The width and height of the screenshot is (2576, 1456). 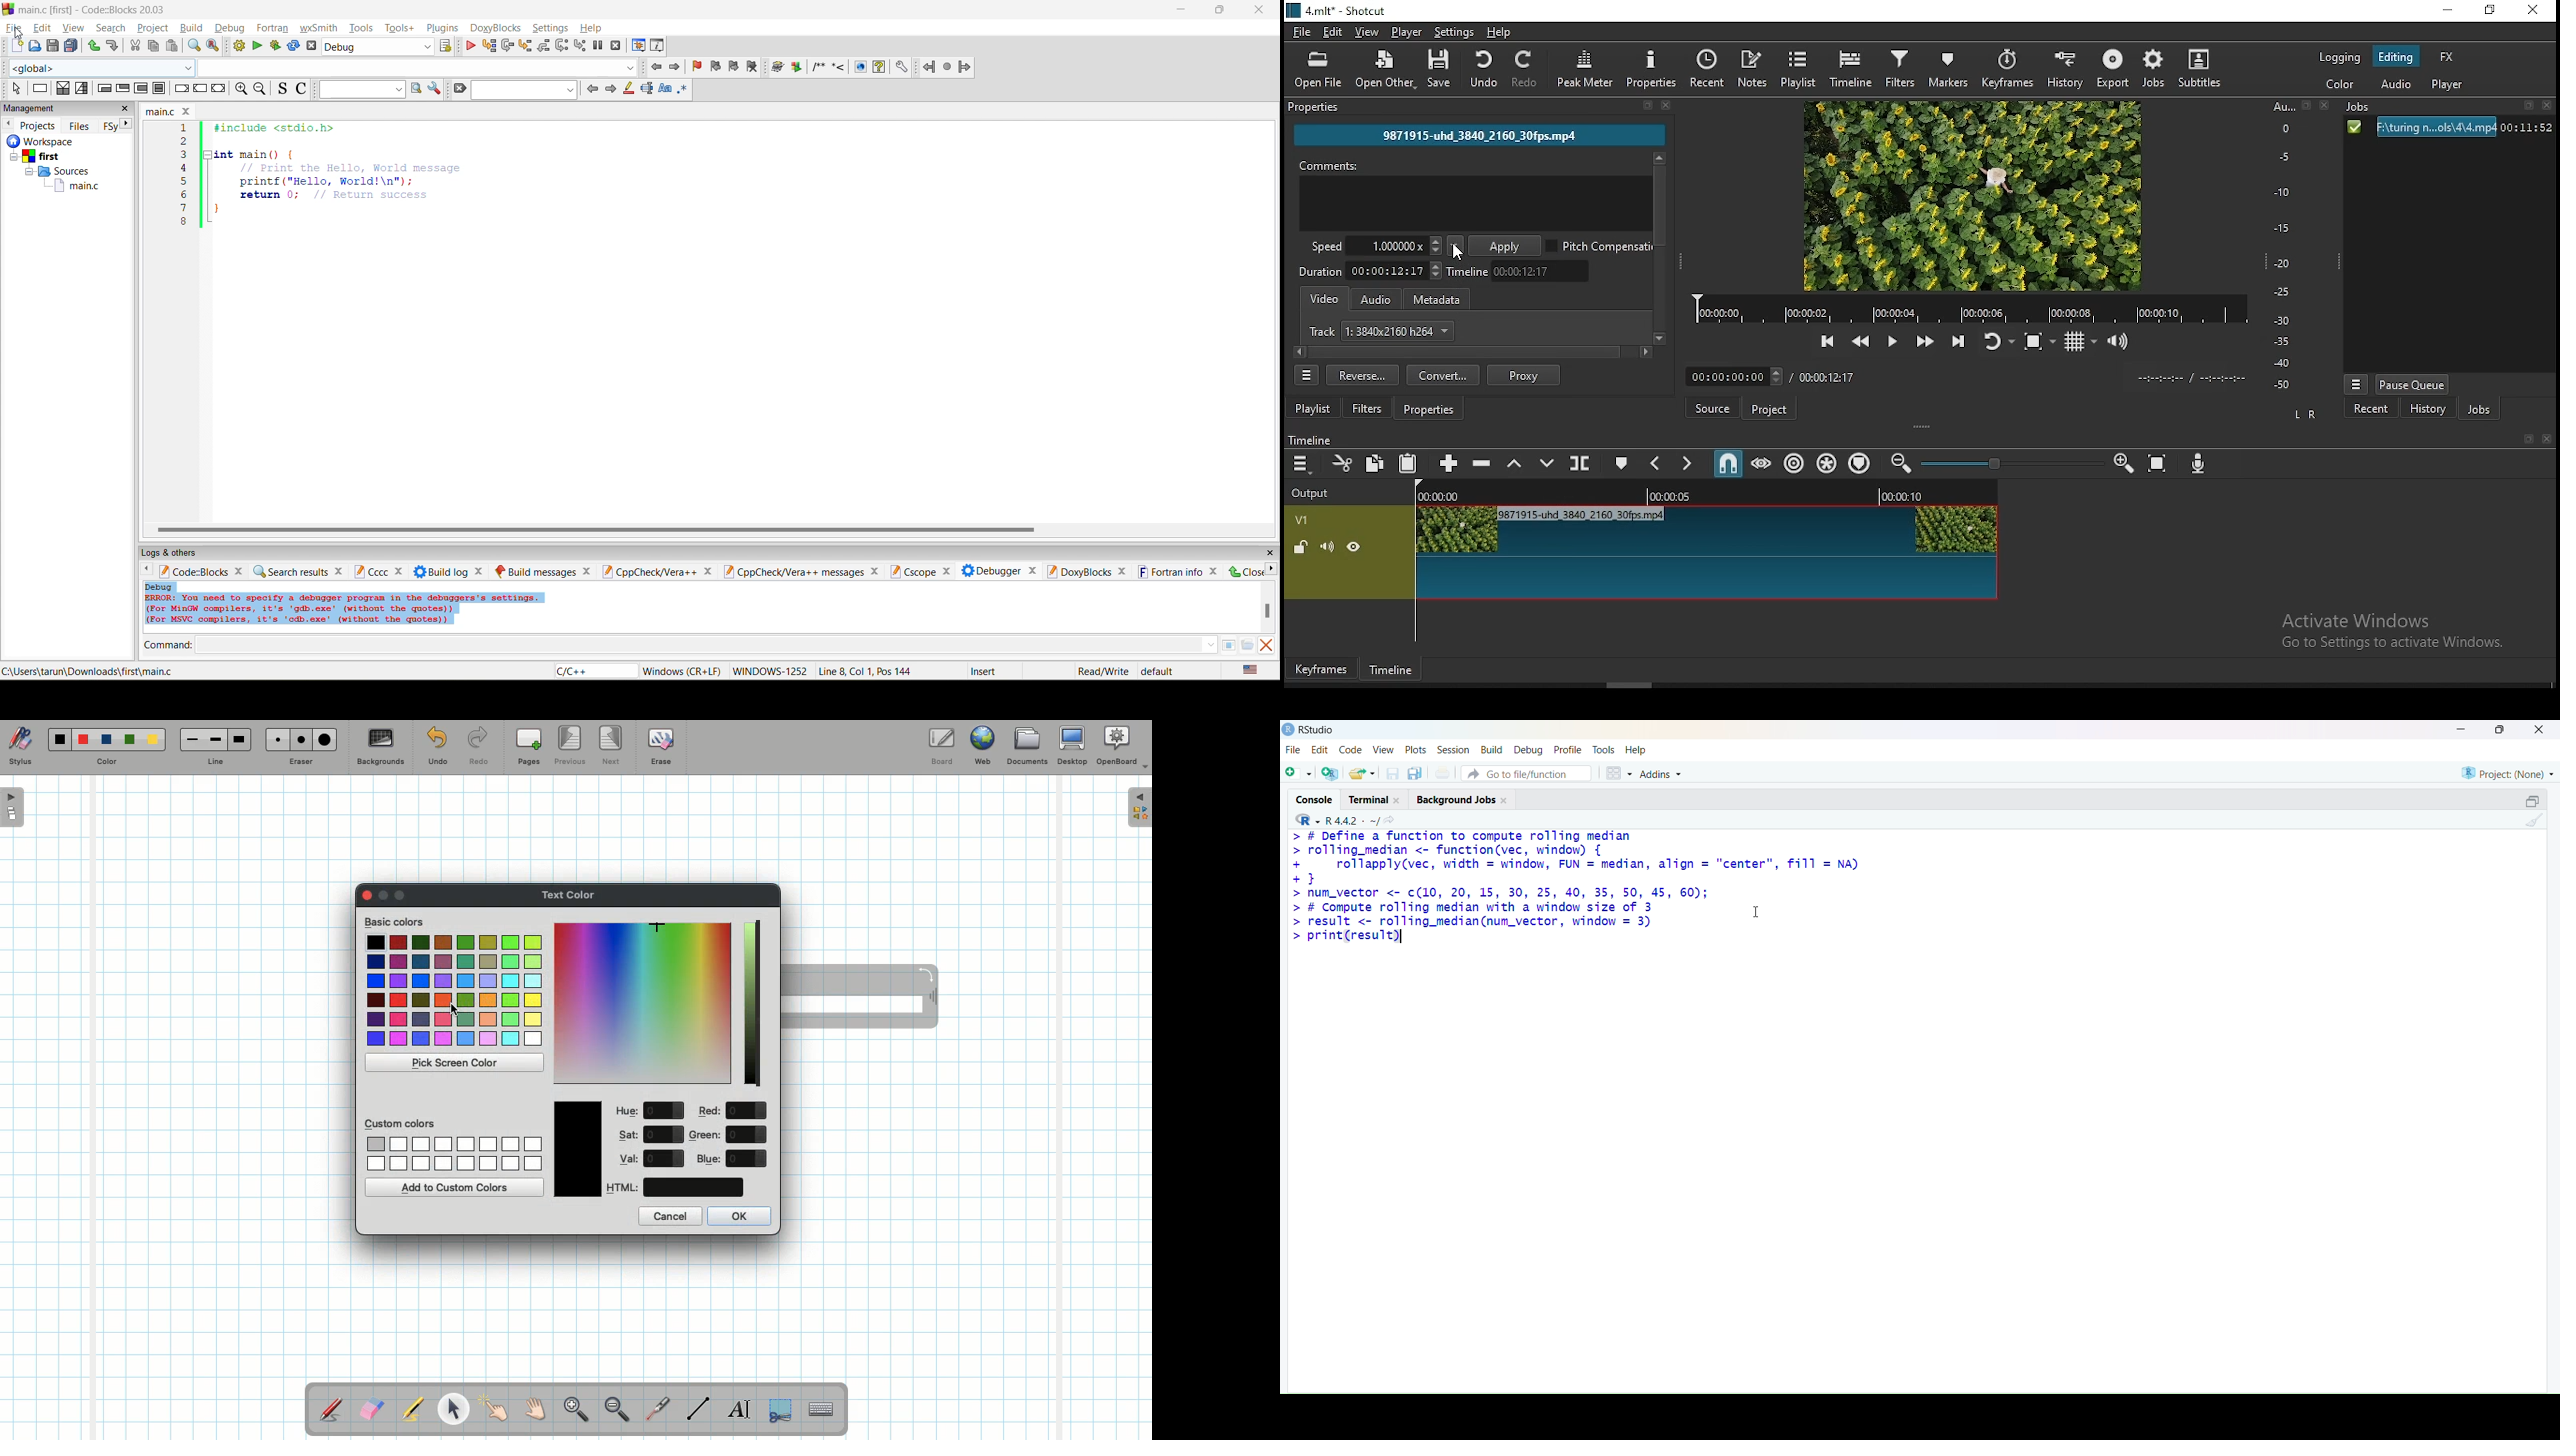 I want to click on show, so click(x=859, y=67).